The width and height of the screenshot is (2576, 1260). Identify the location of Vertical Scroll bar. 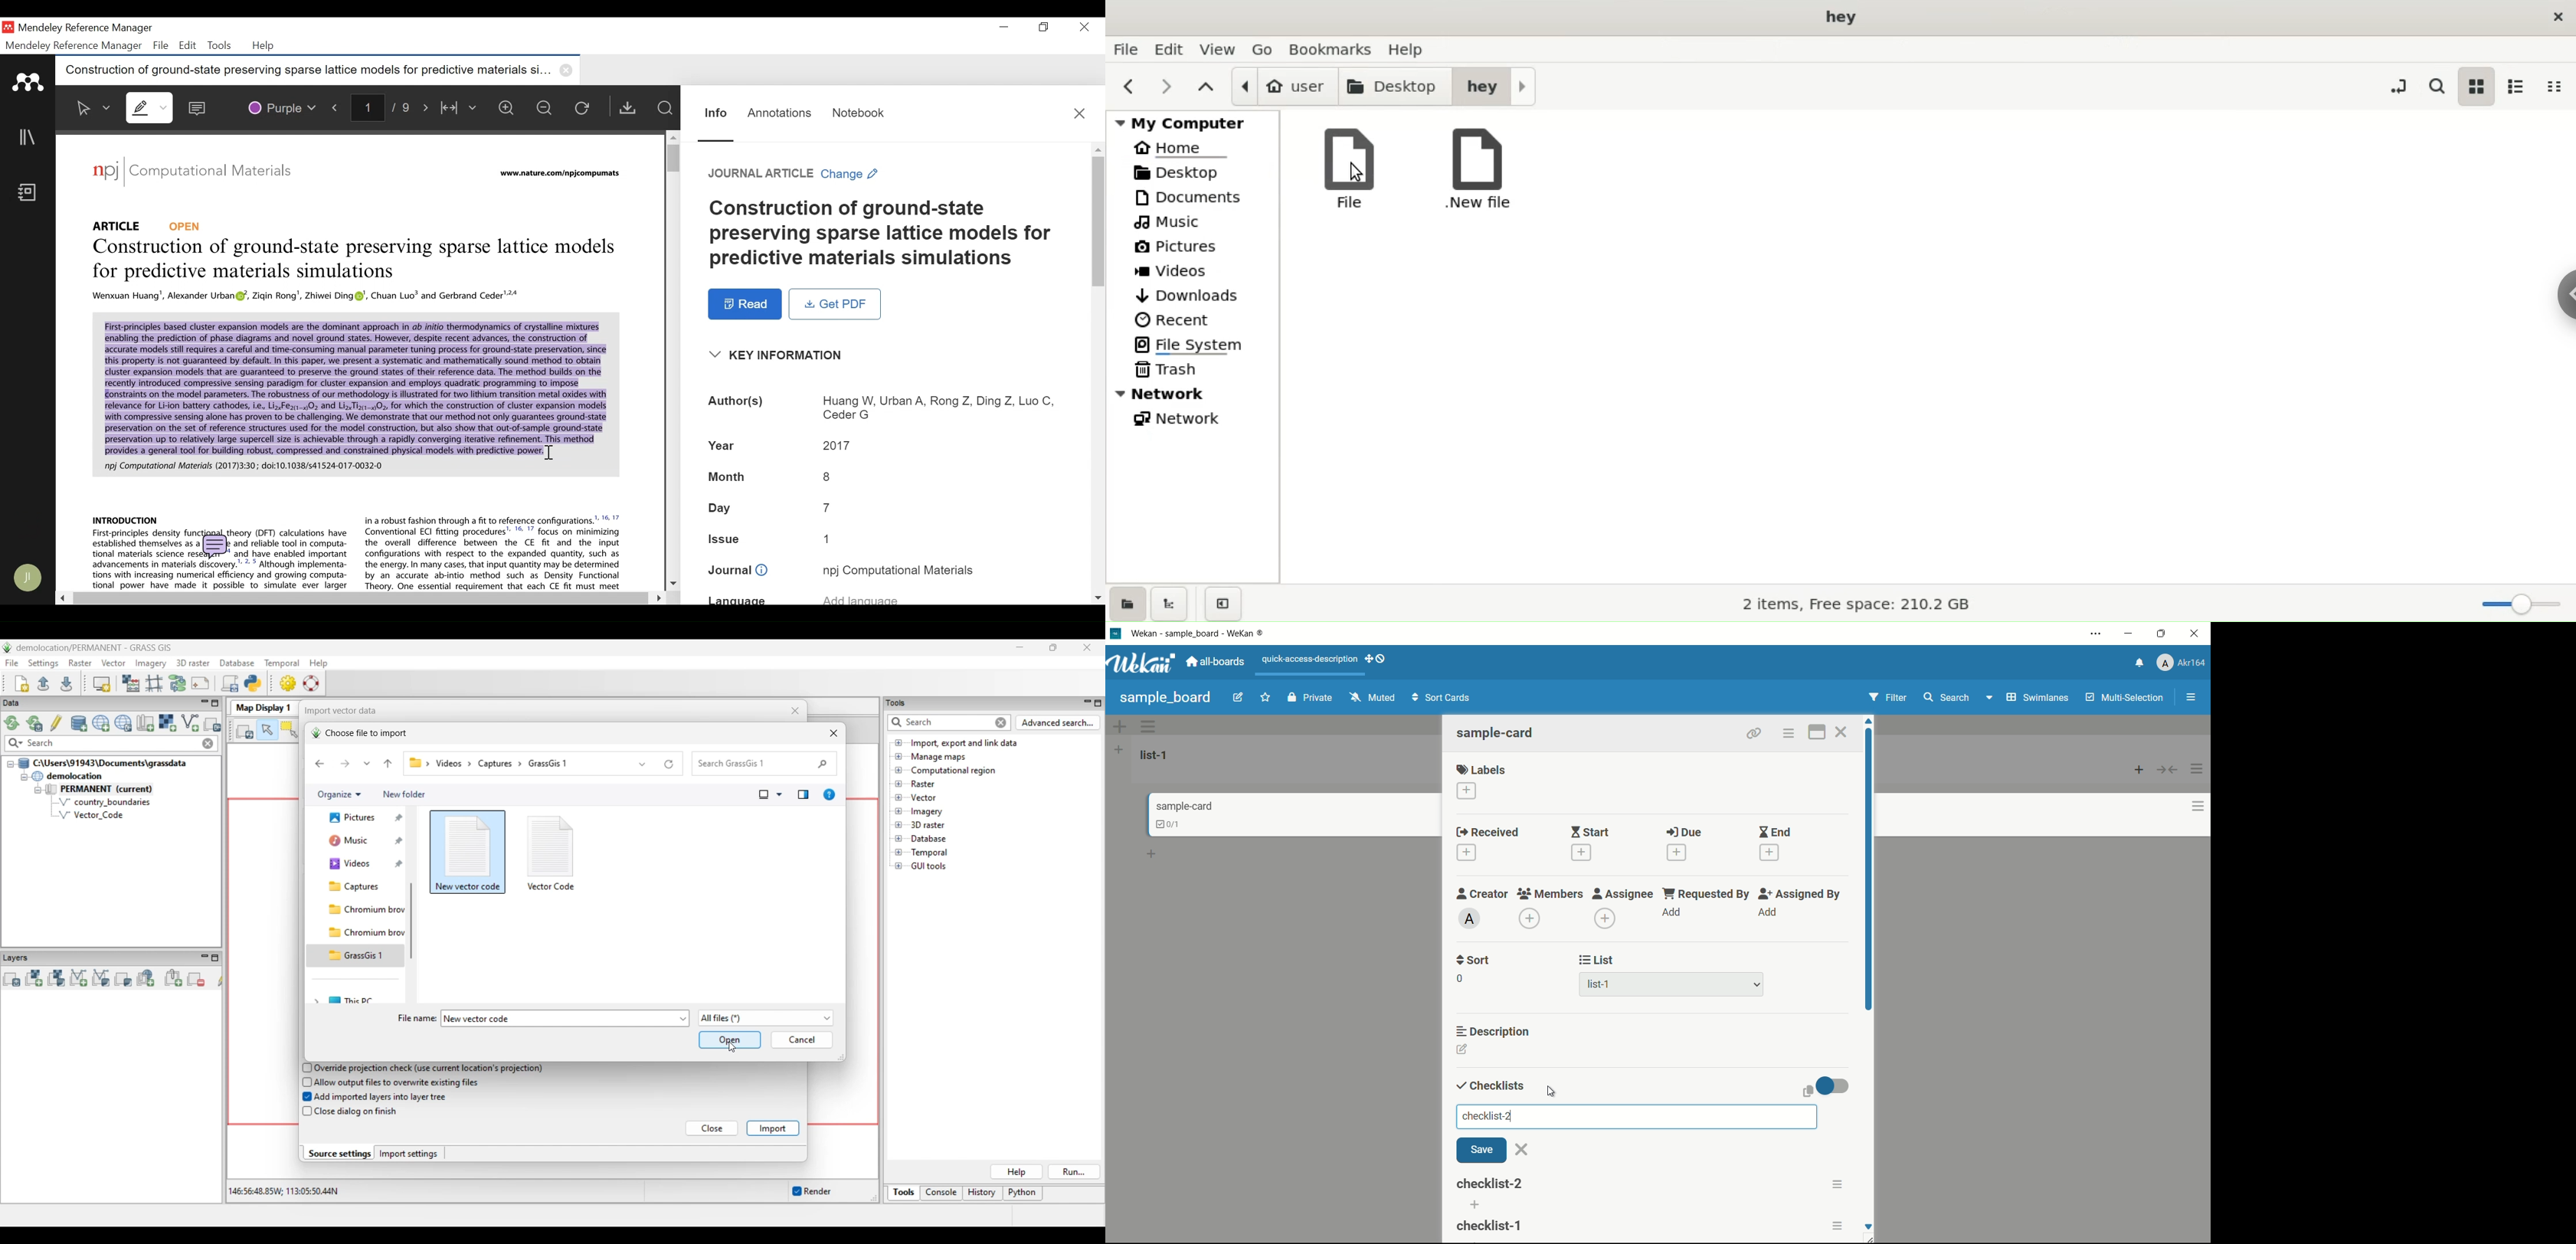
(670, 157).